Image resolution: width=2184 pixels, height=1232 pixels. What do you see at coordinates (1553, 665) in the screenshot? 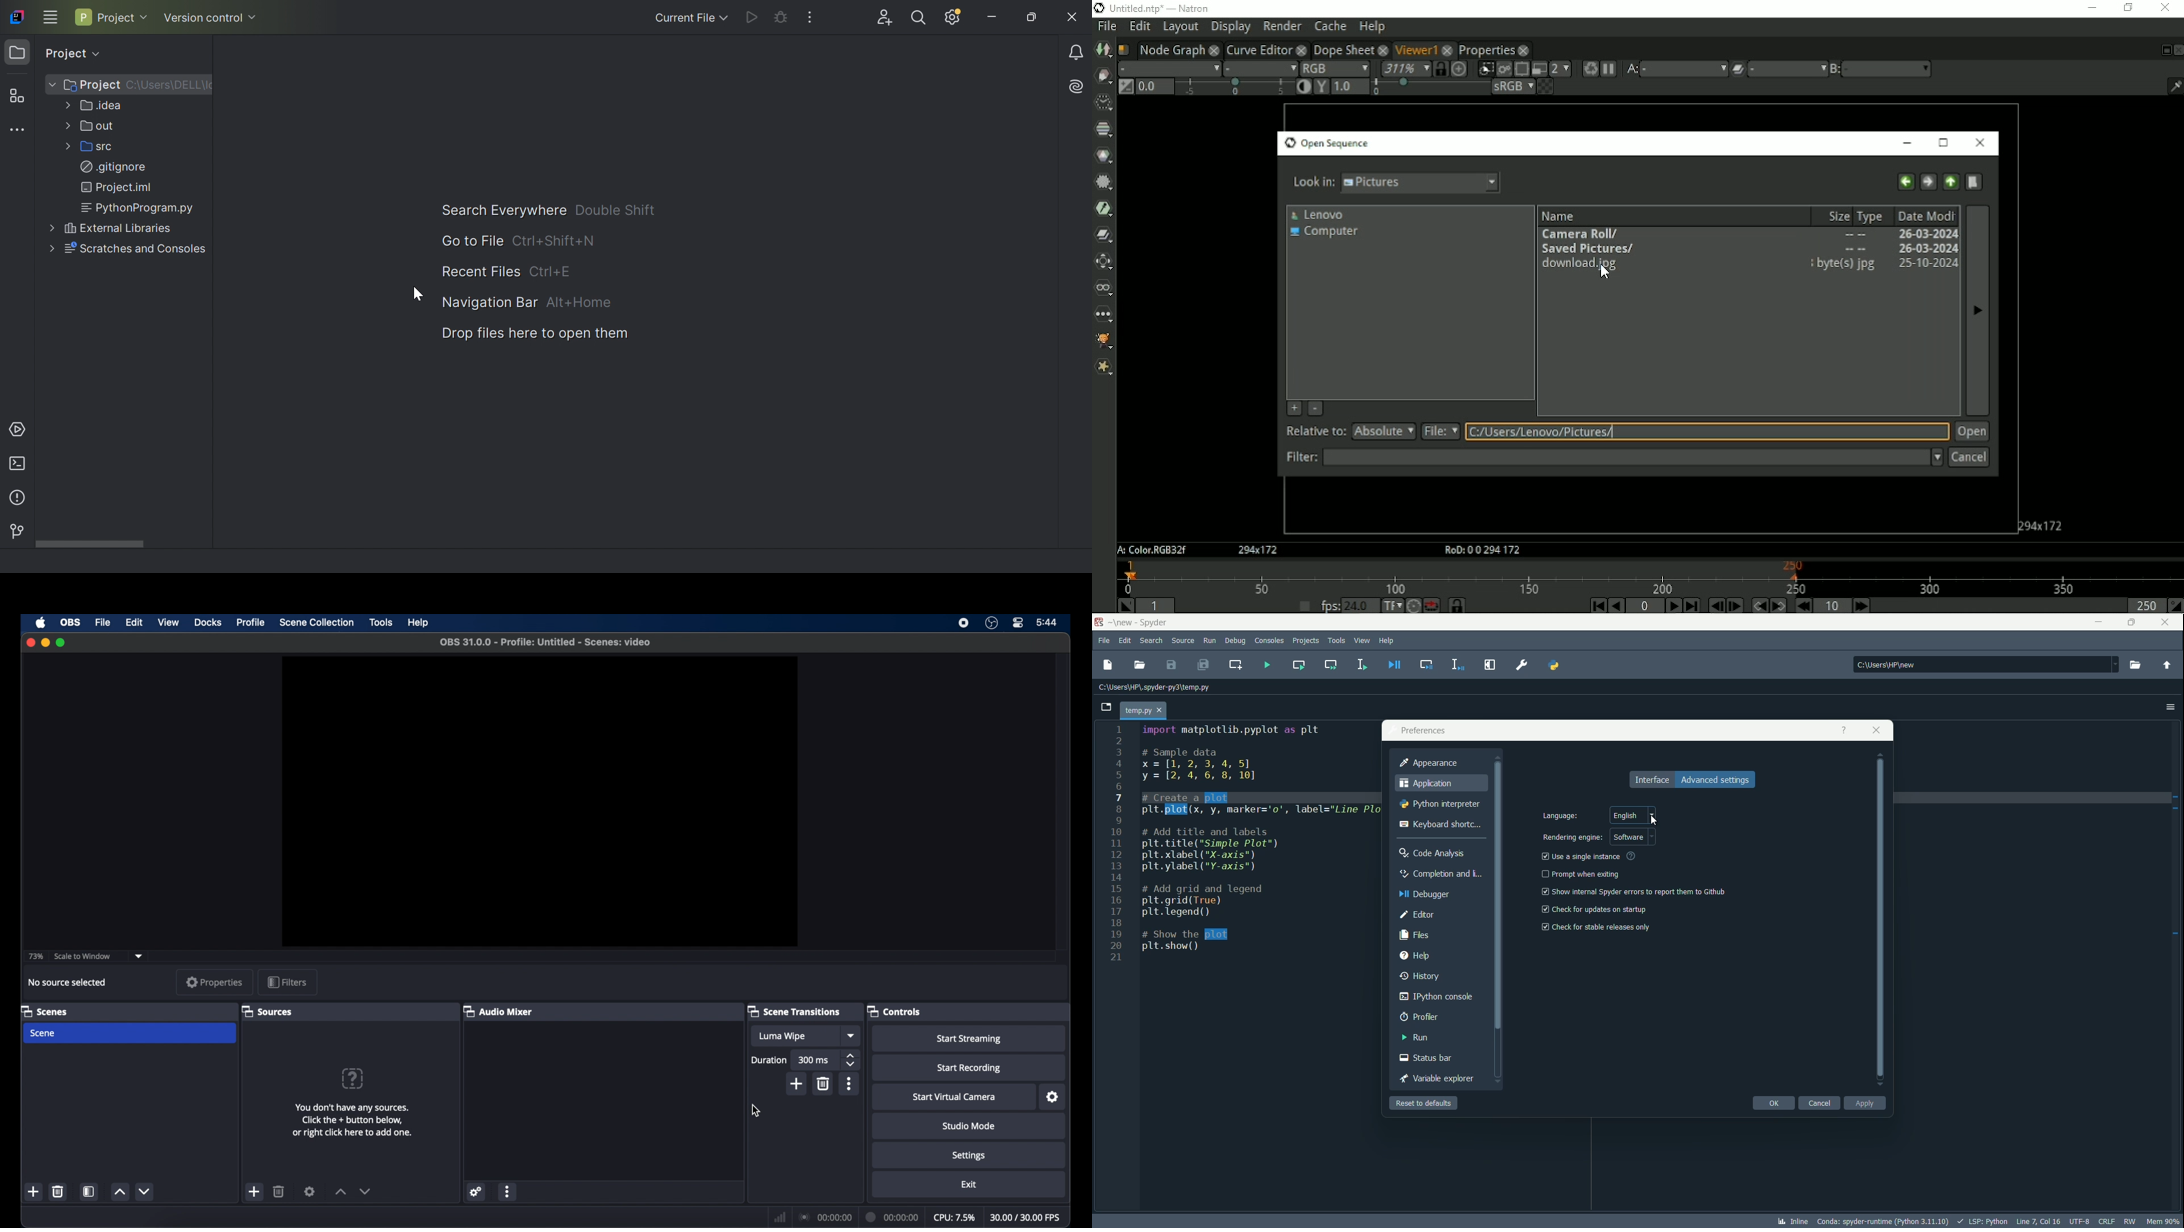
I see `pythonpath manager` at bounding box center [1553, 665].